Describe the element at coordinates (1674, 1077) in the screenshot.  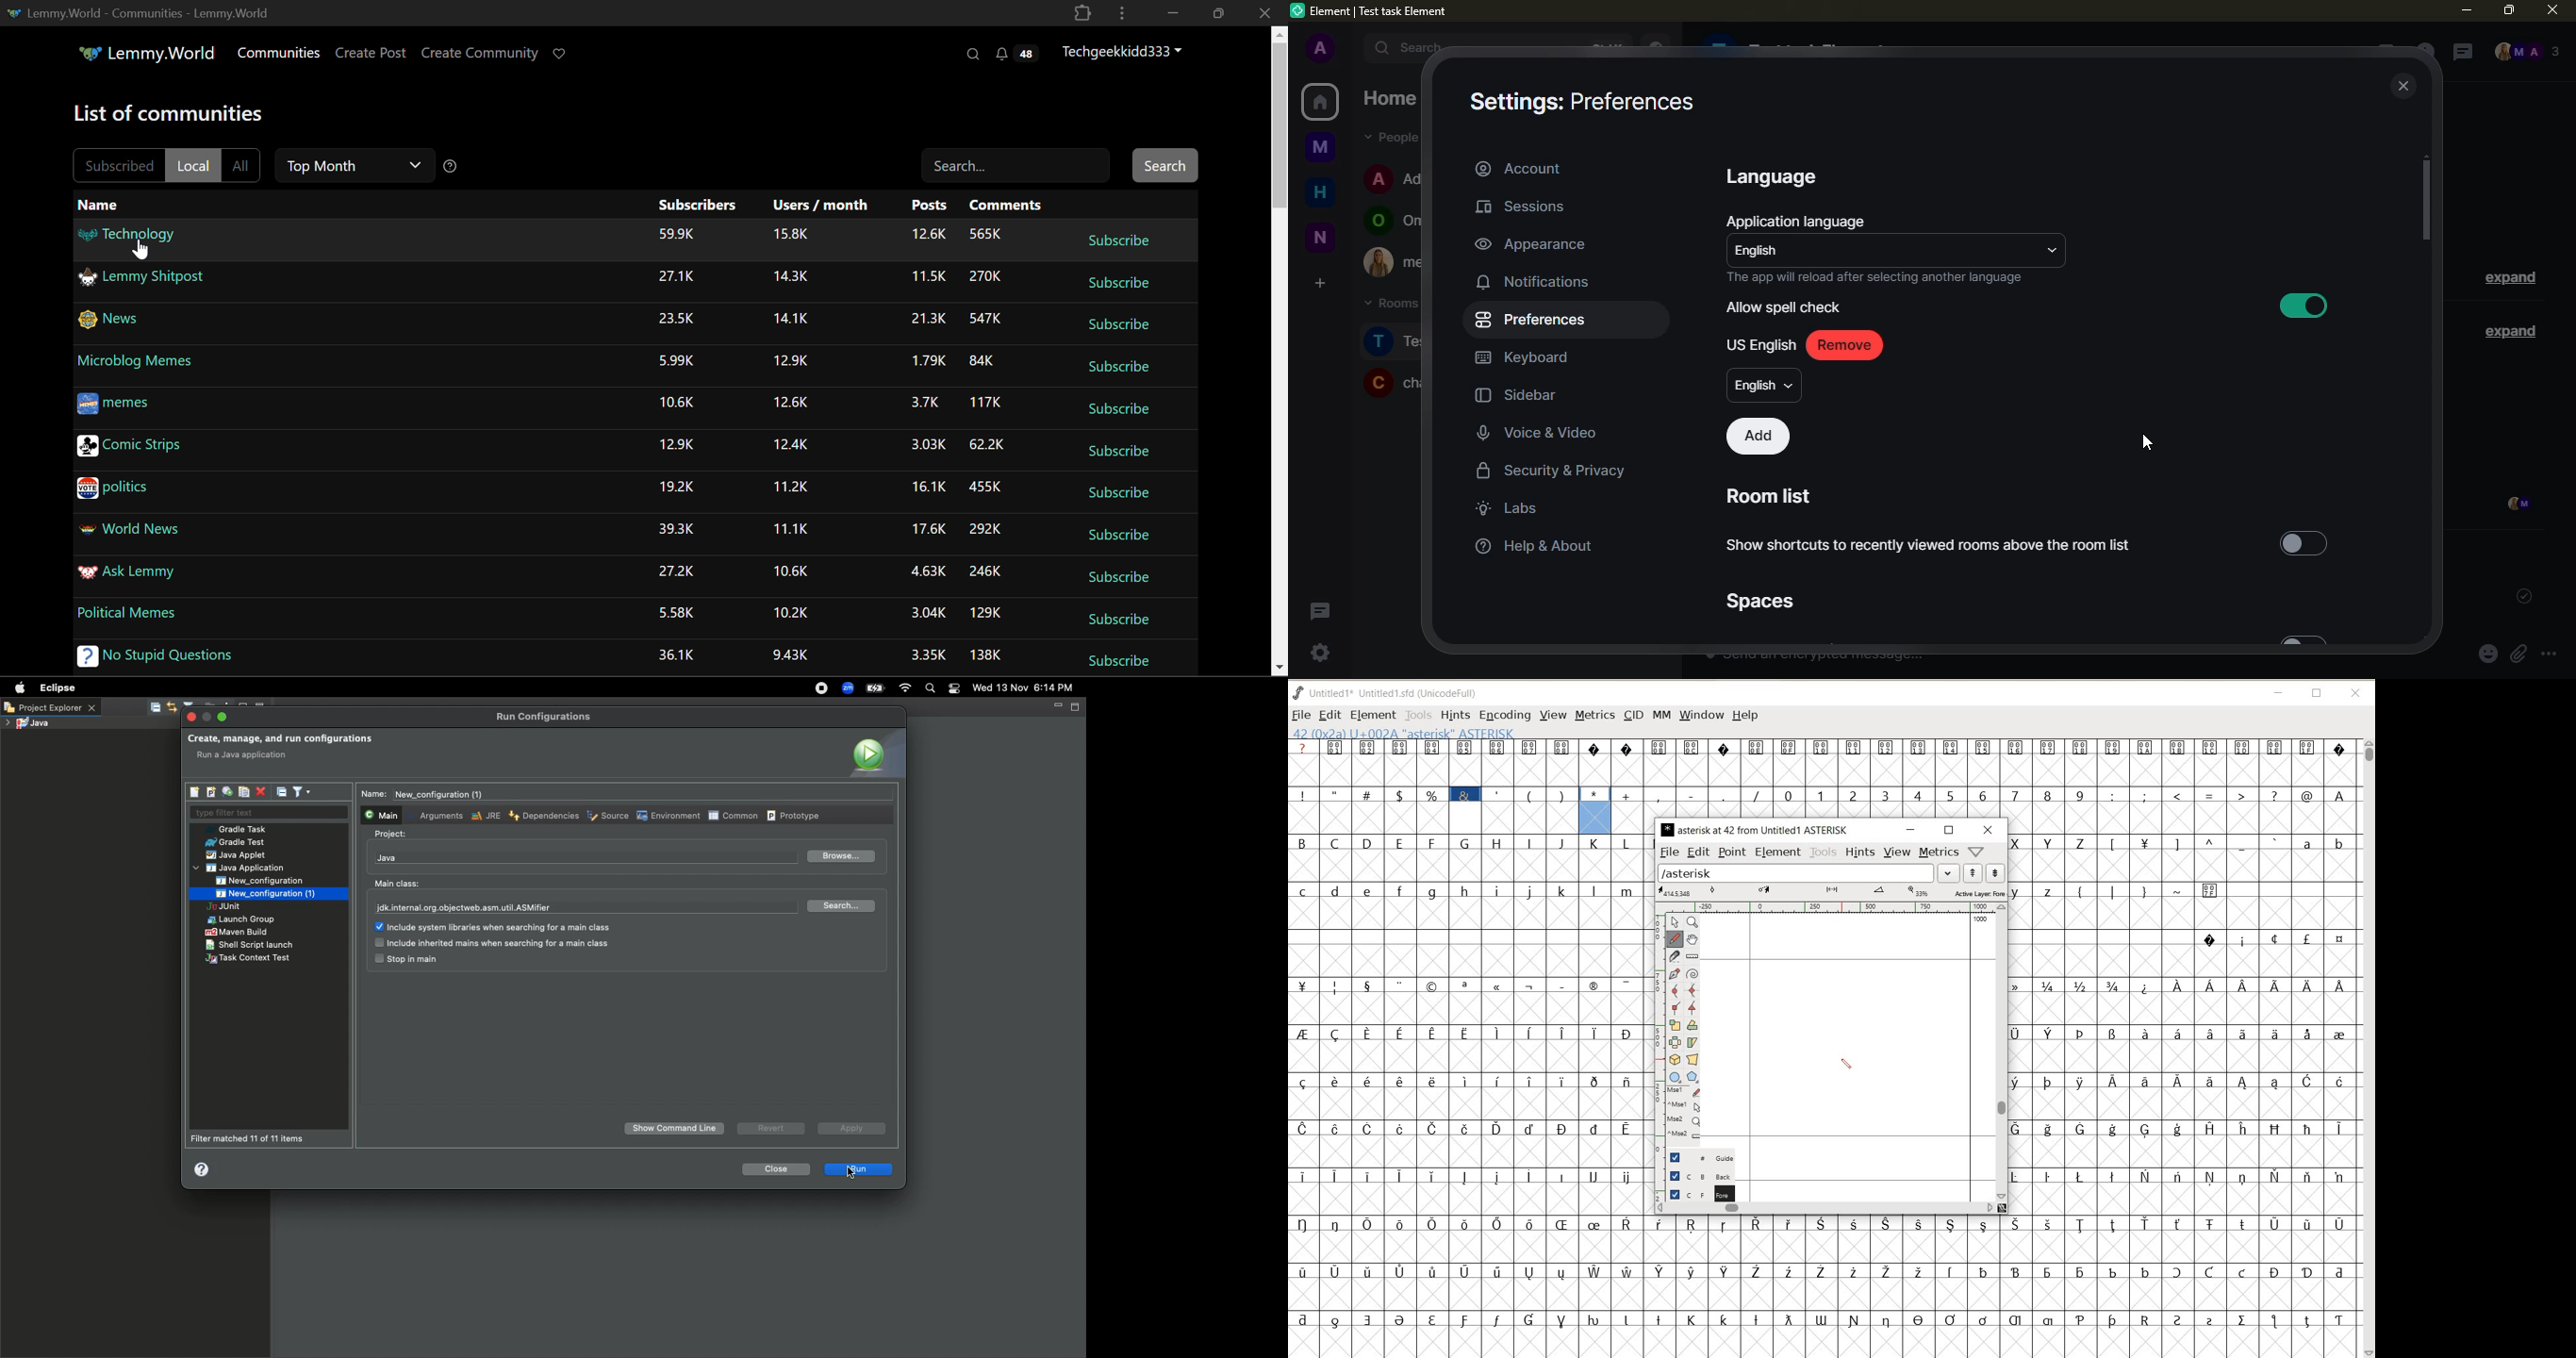
I see `rectangle or ellipse` at that location.